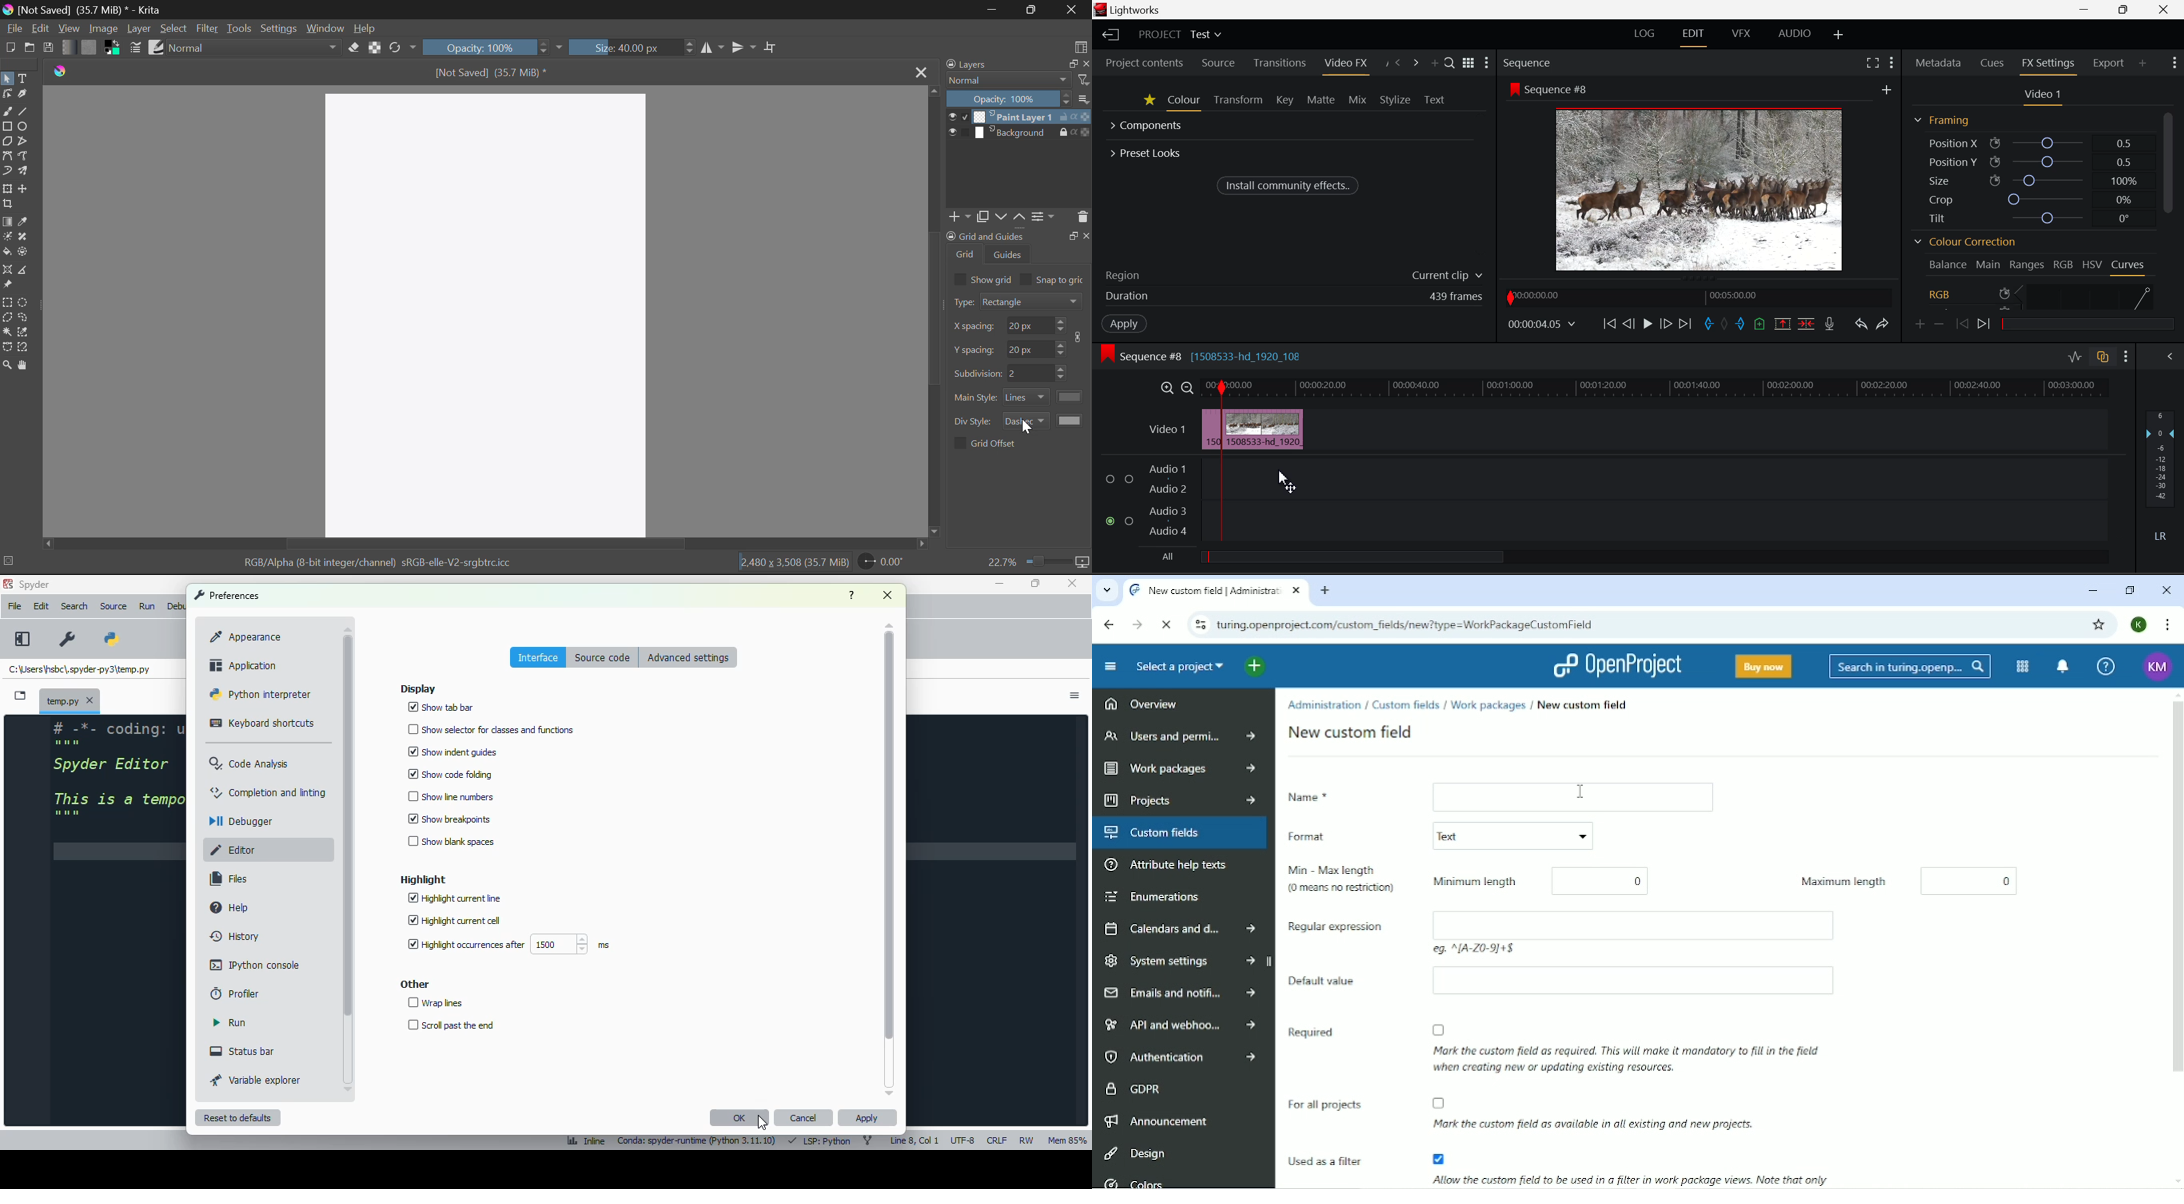 This screenshot has height=1204, width=2184. I want to click on show breakpoints, so click(448, 819).